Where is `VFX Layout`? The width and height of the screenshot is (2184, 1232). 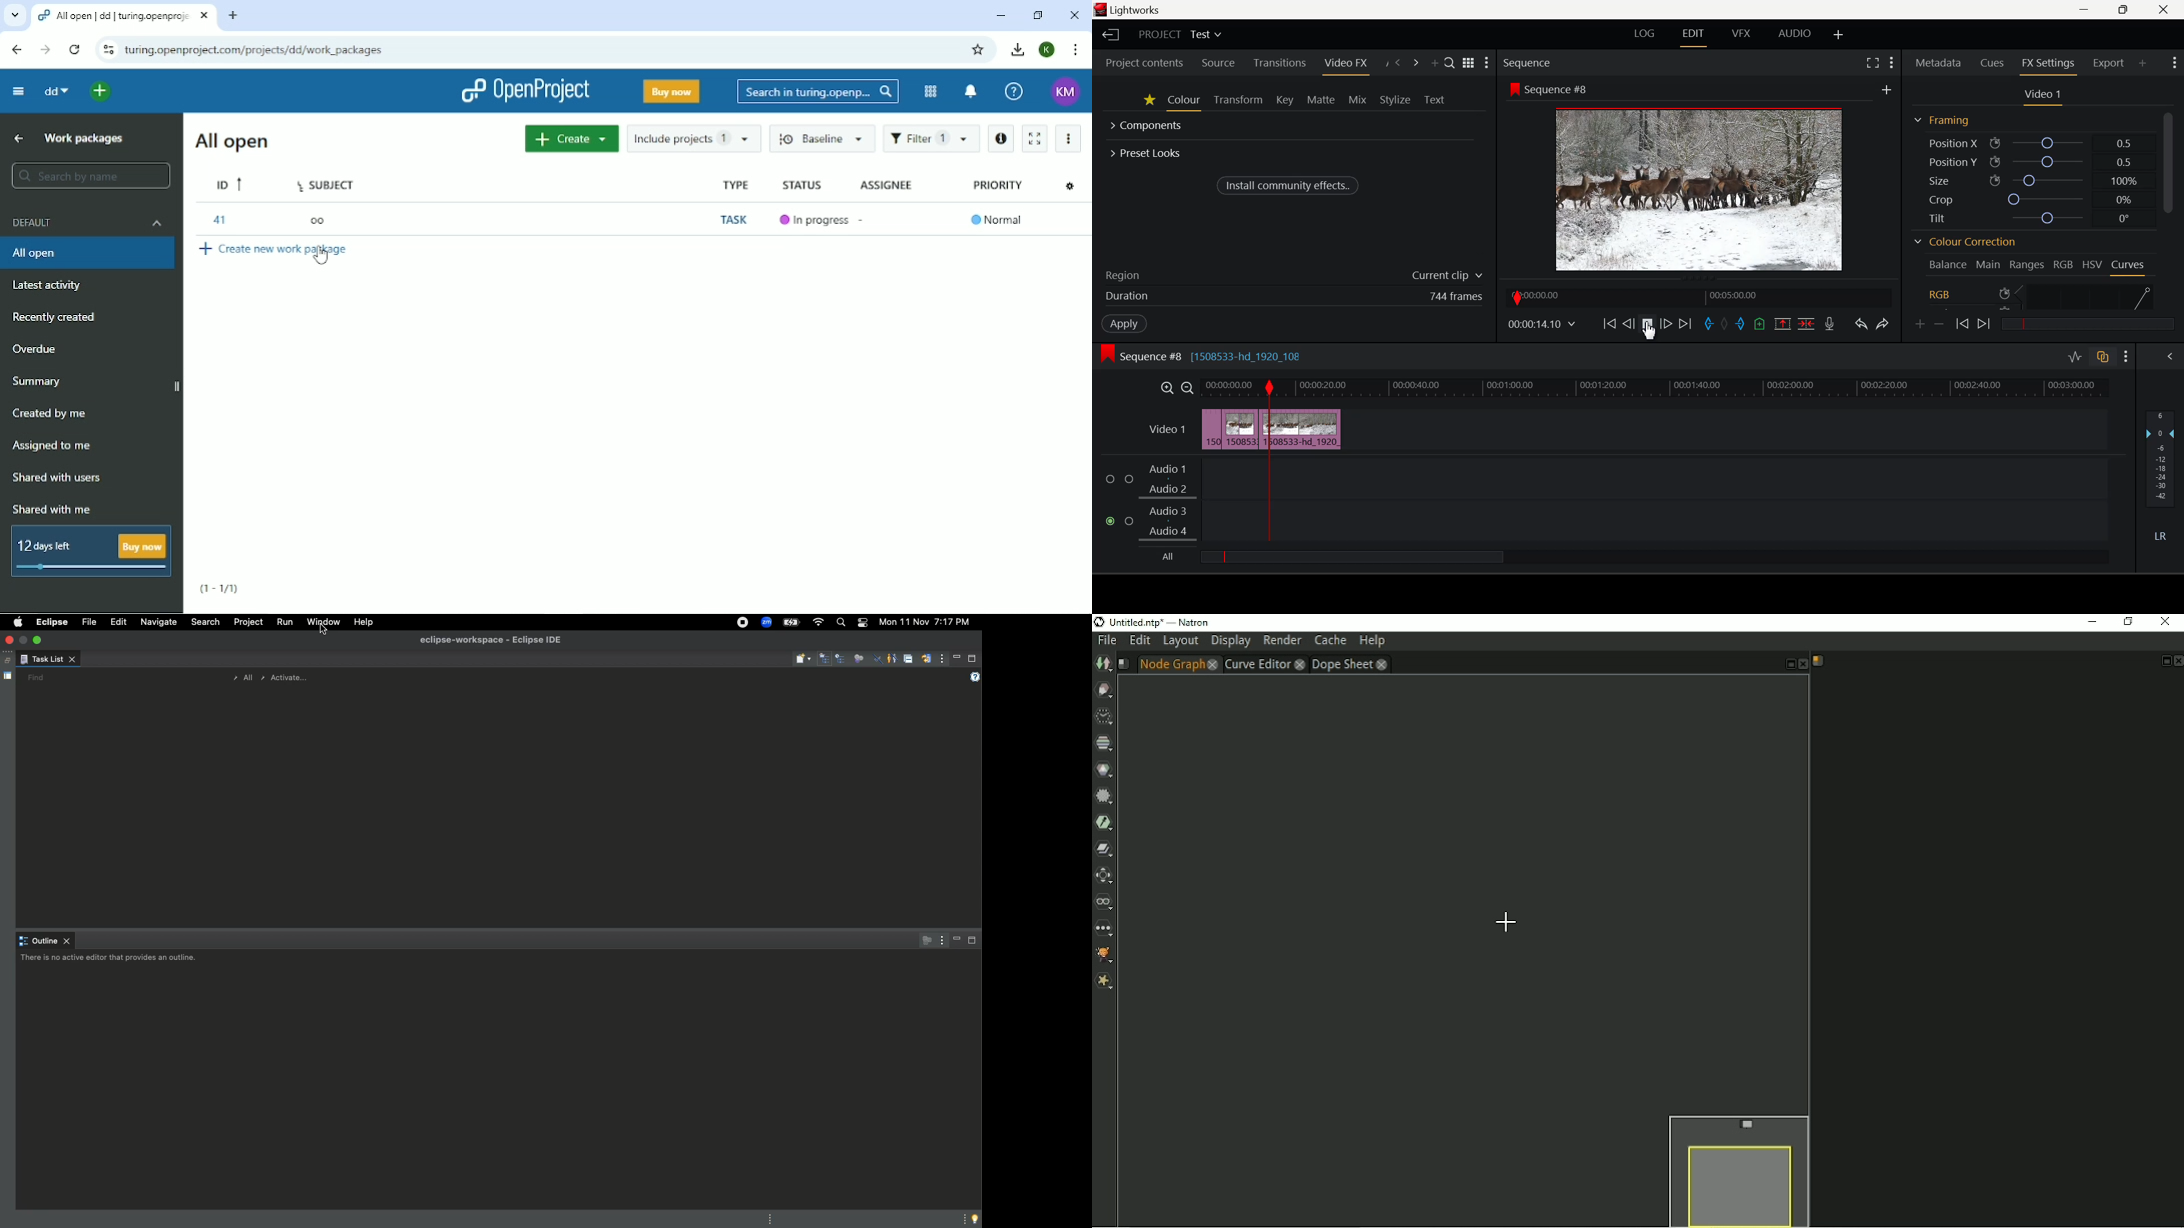 VFX Layout is located at coordinates (1740, 35).